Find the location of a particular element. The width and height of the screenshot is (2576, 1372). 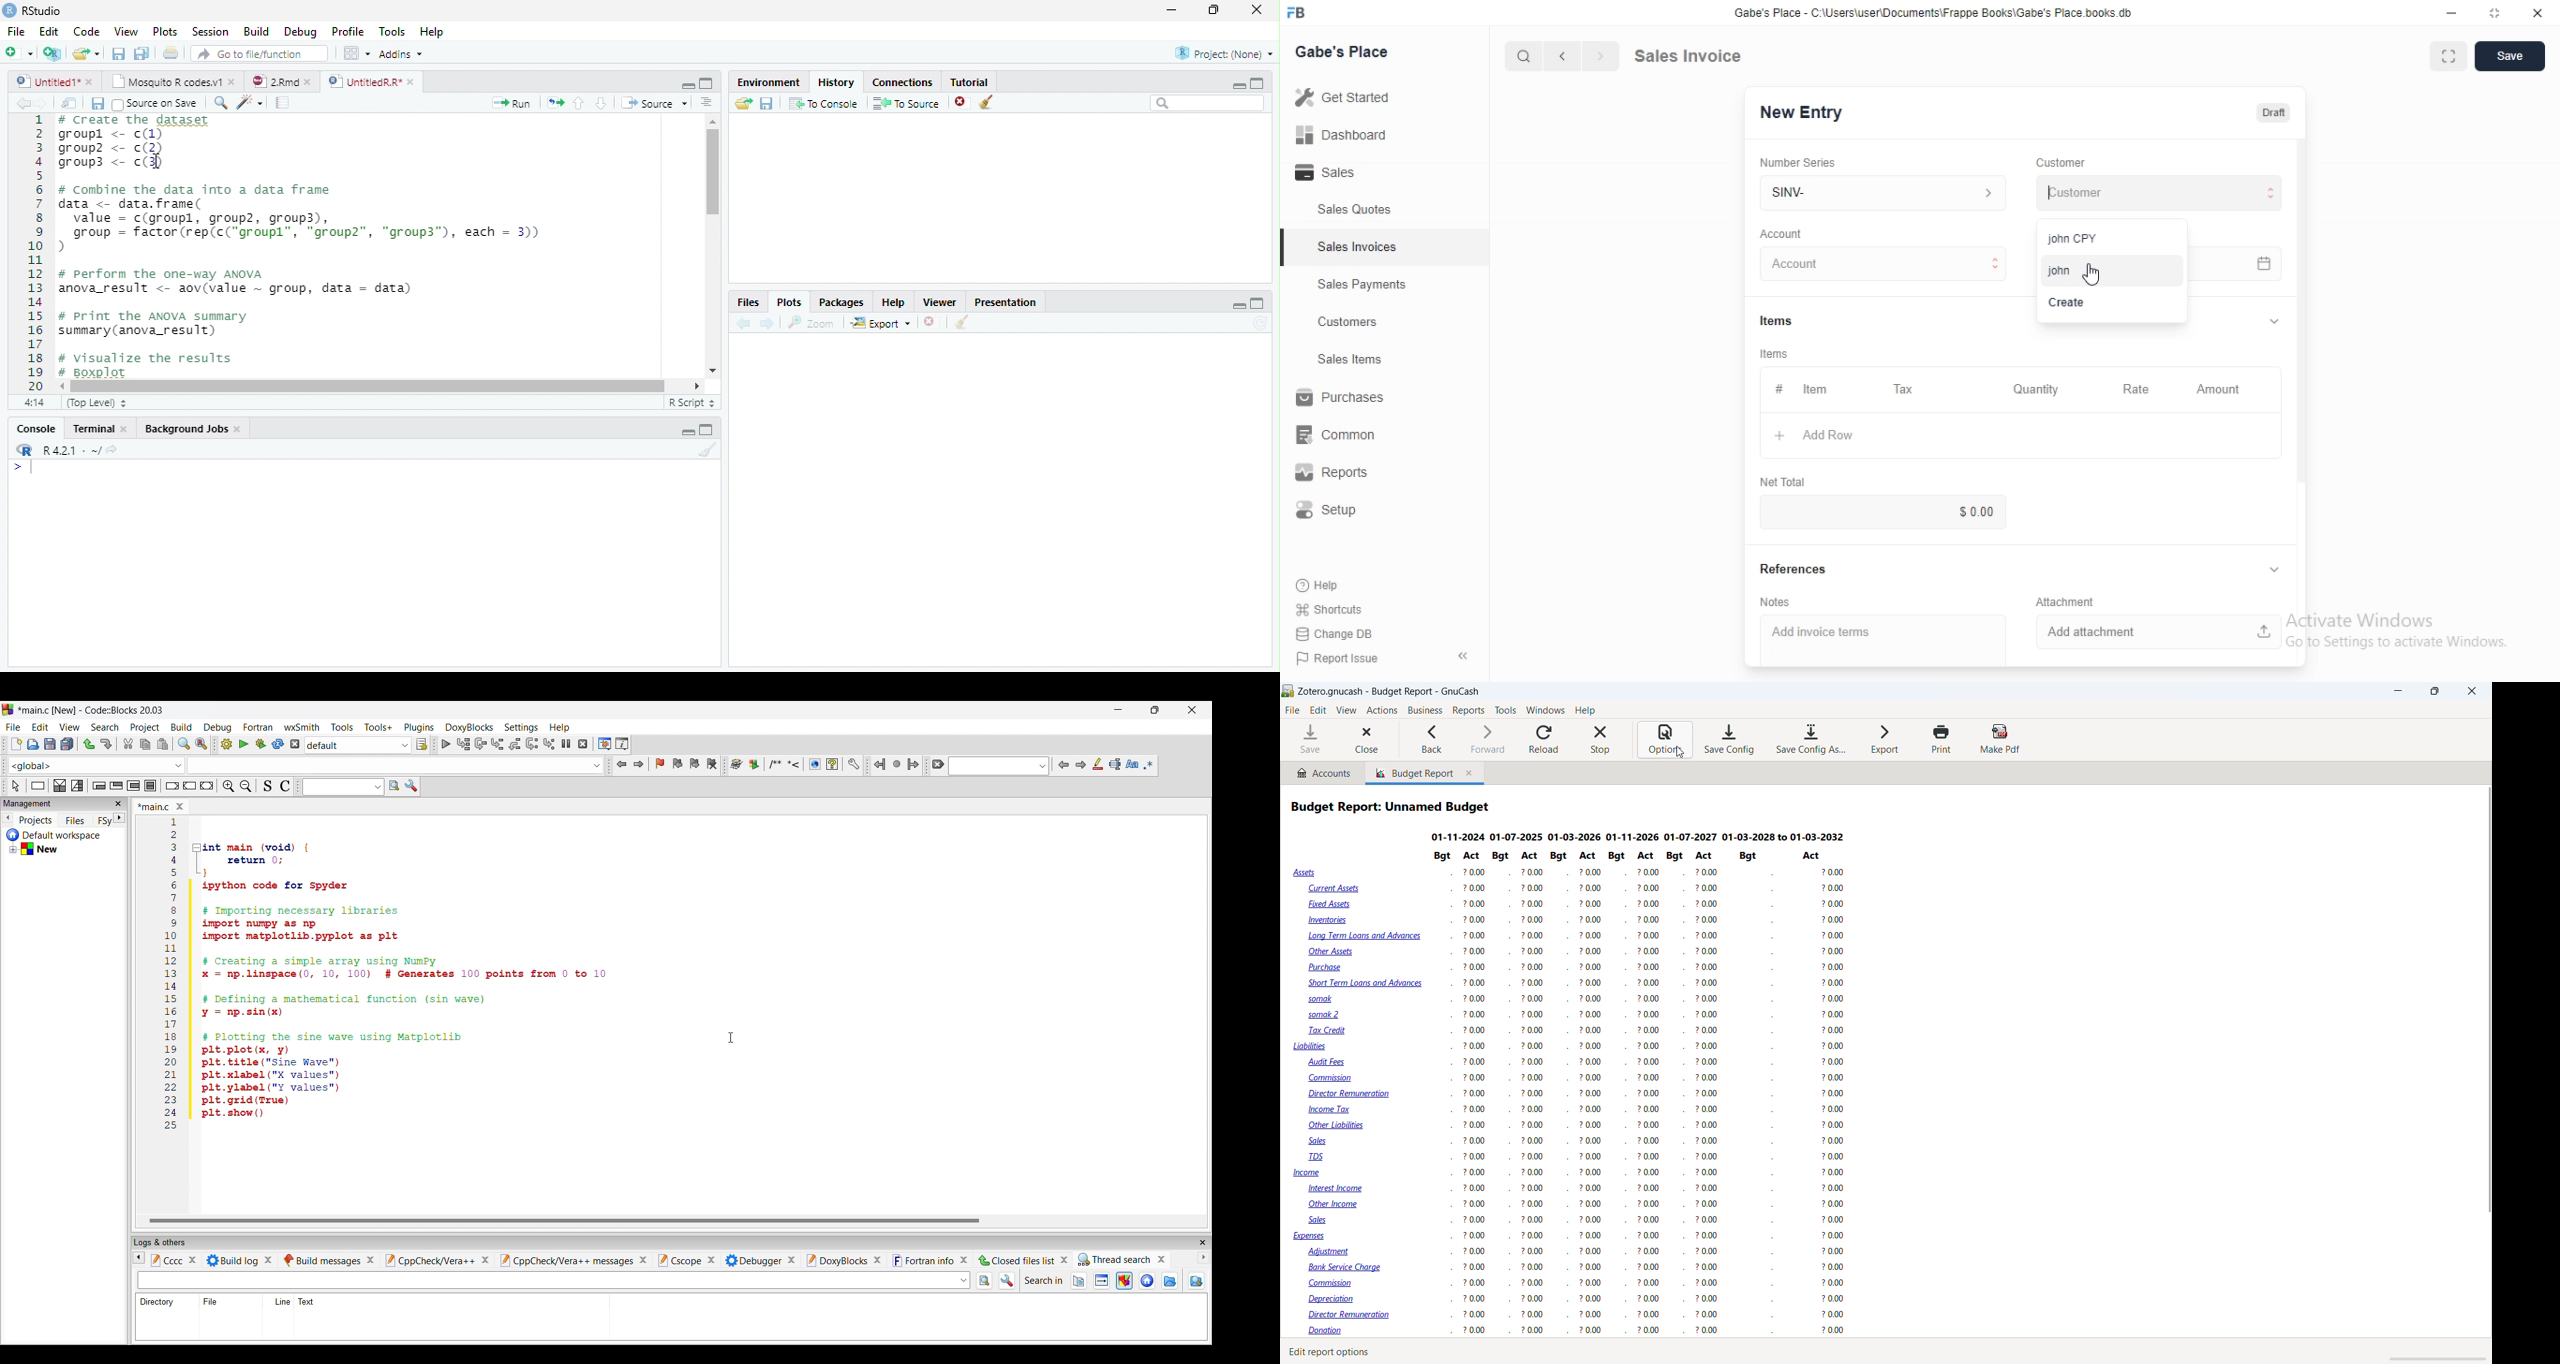

Terminal is located at coordinates (101, 429).